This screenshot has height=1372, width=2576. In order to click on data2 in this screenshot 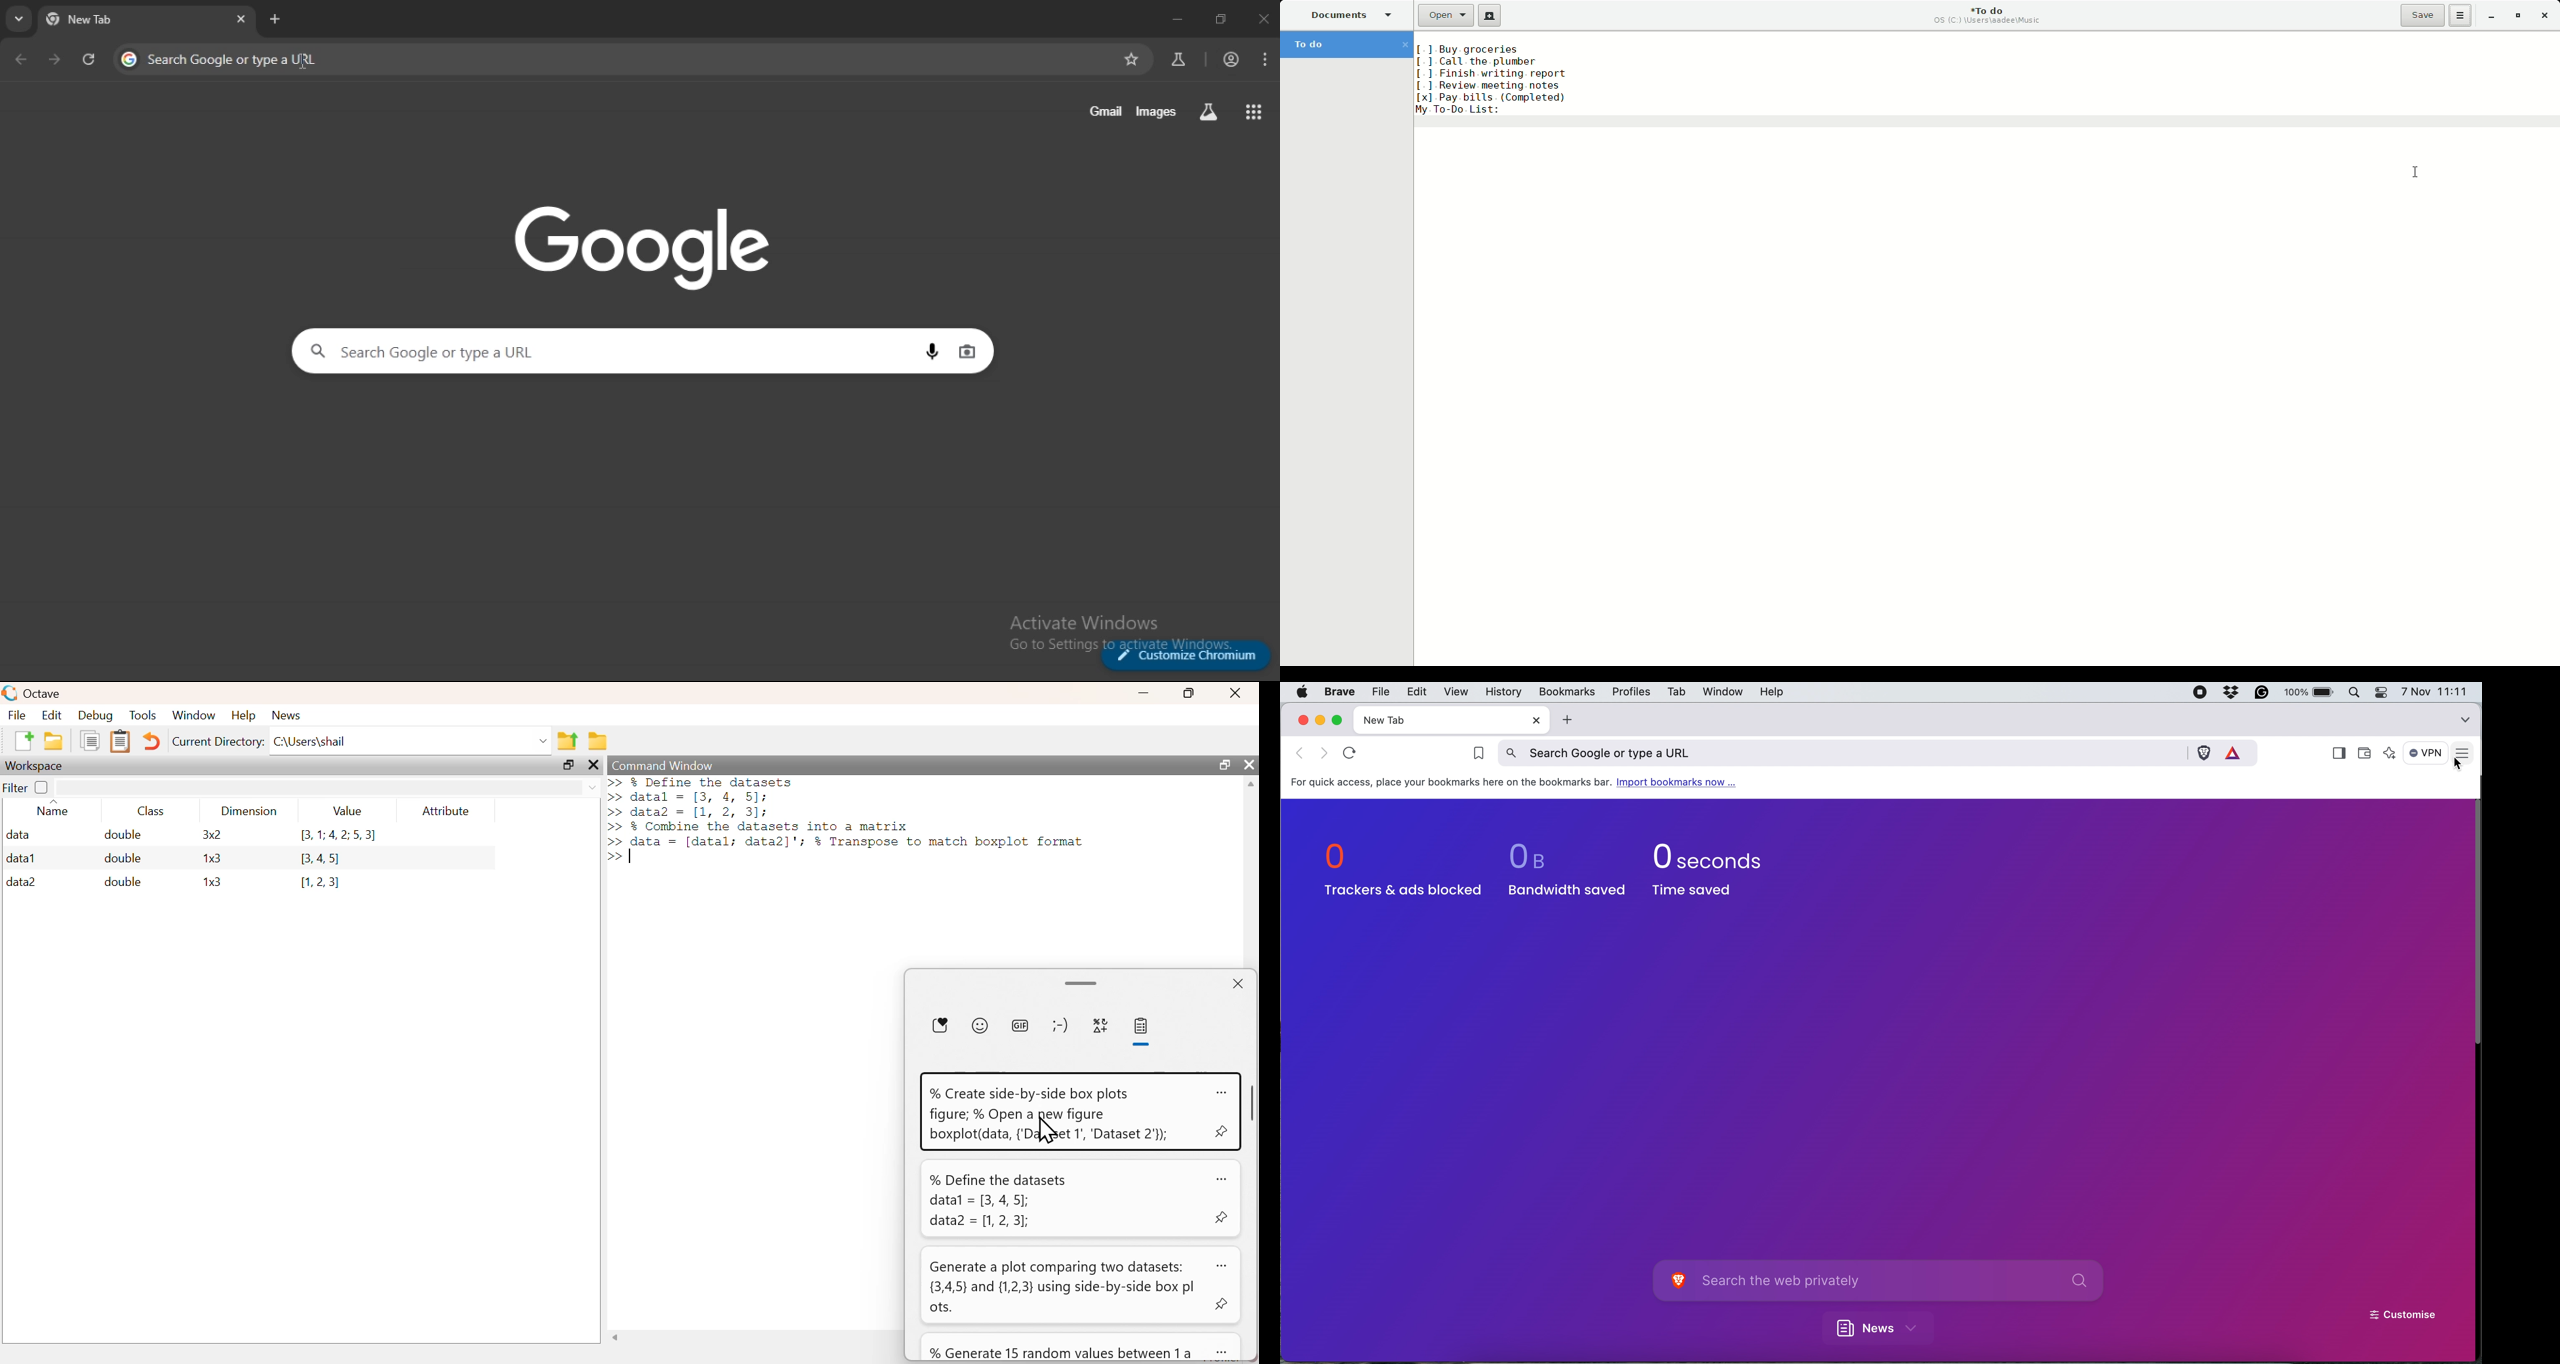, I will do `click(22, 882)`.